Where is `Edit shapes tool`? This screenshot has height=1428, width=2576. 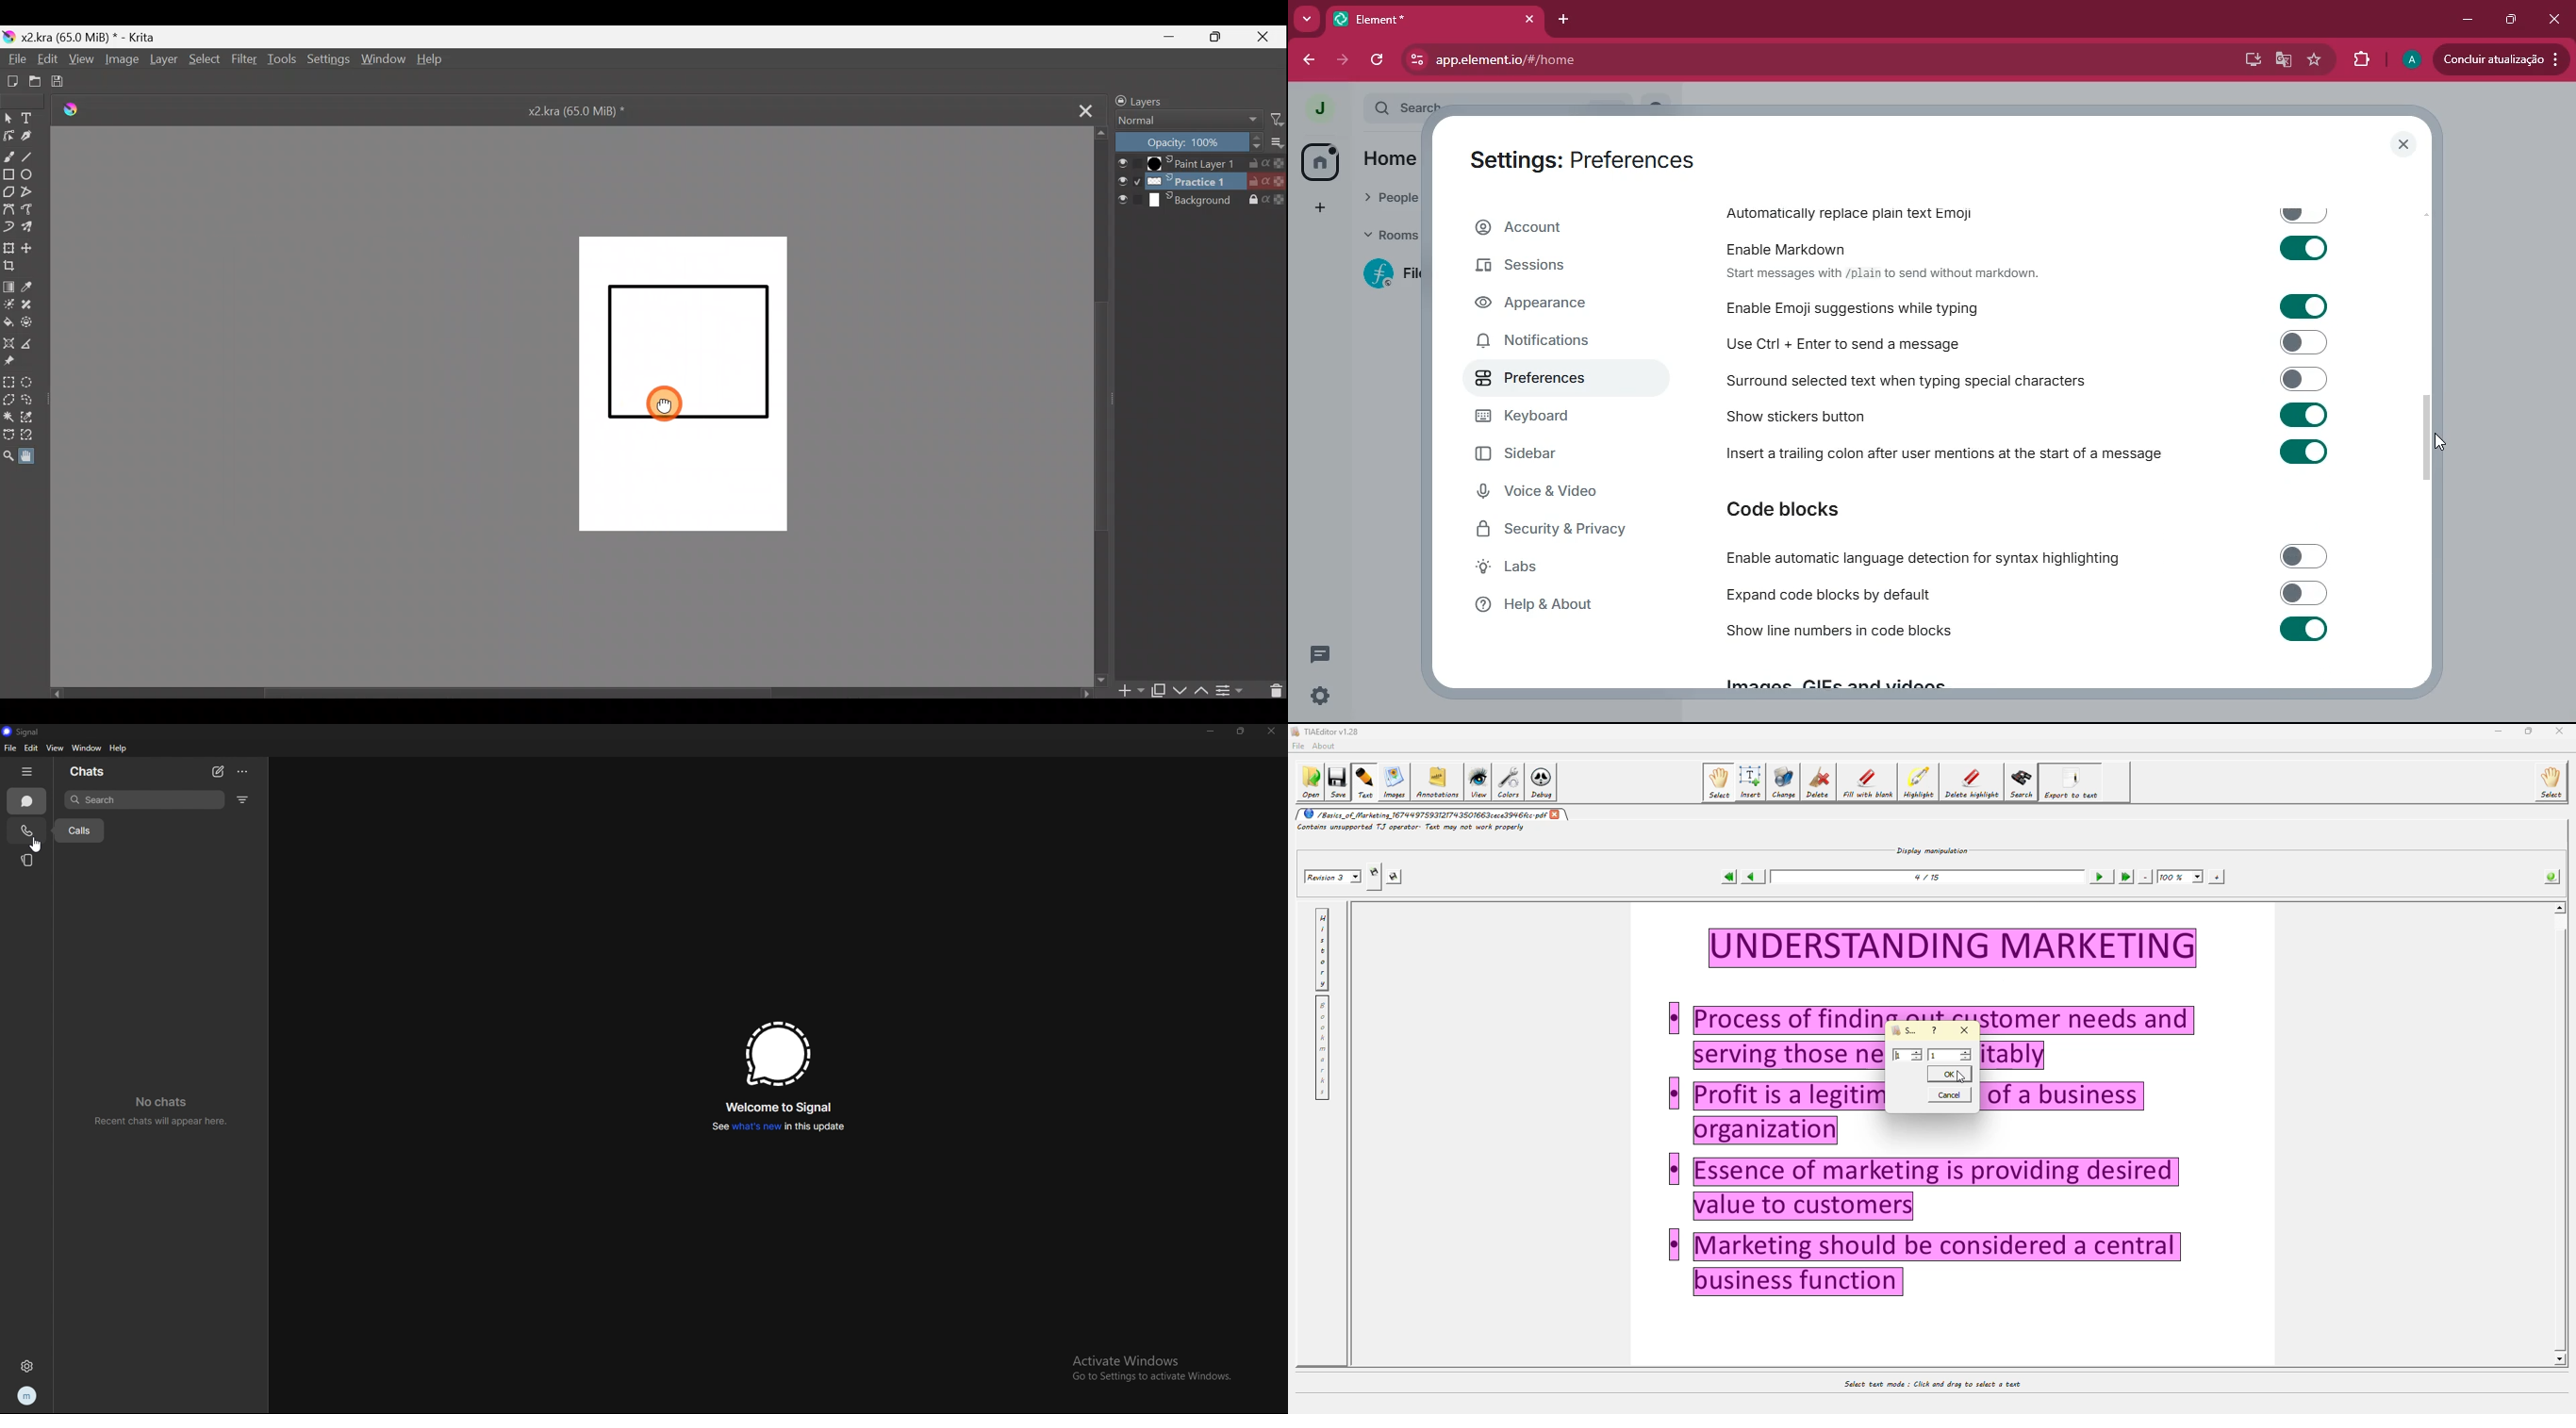
Edit shapes tool is located at coordinates (8, 135).